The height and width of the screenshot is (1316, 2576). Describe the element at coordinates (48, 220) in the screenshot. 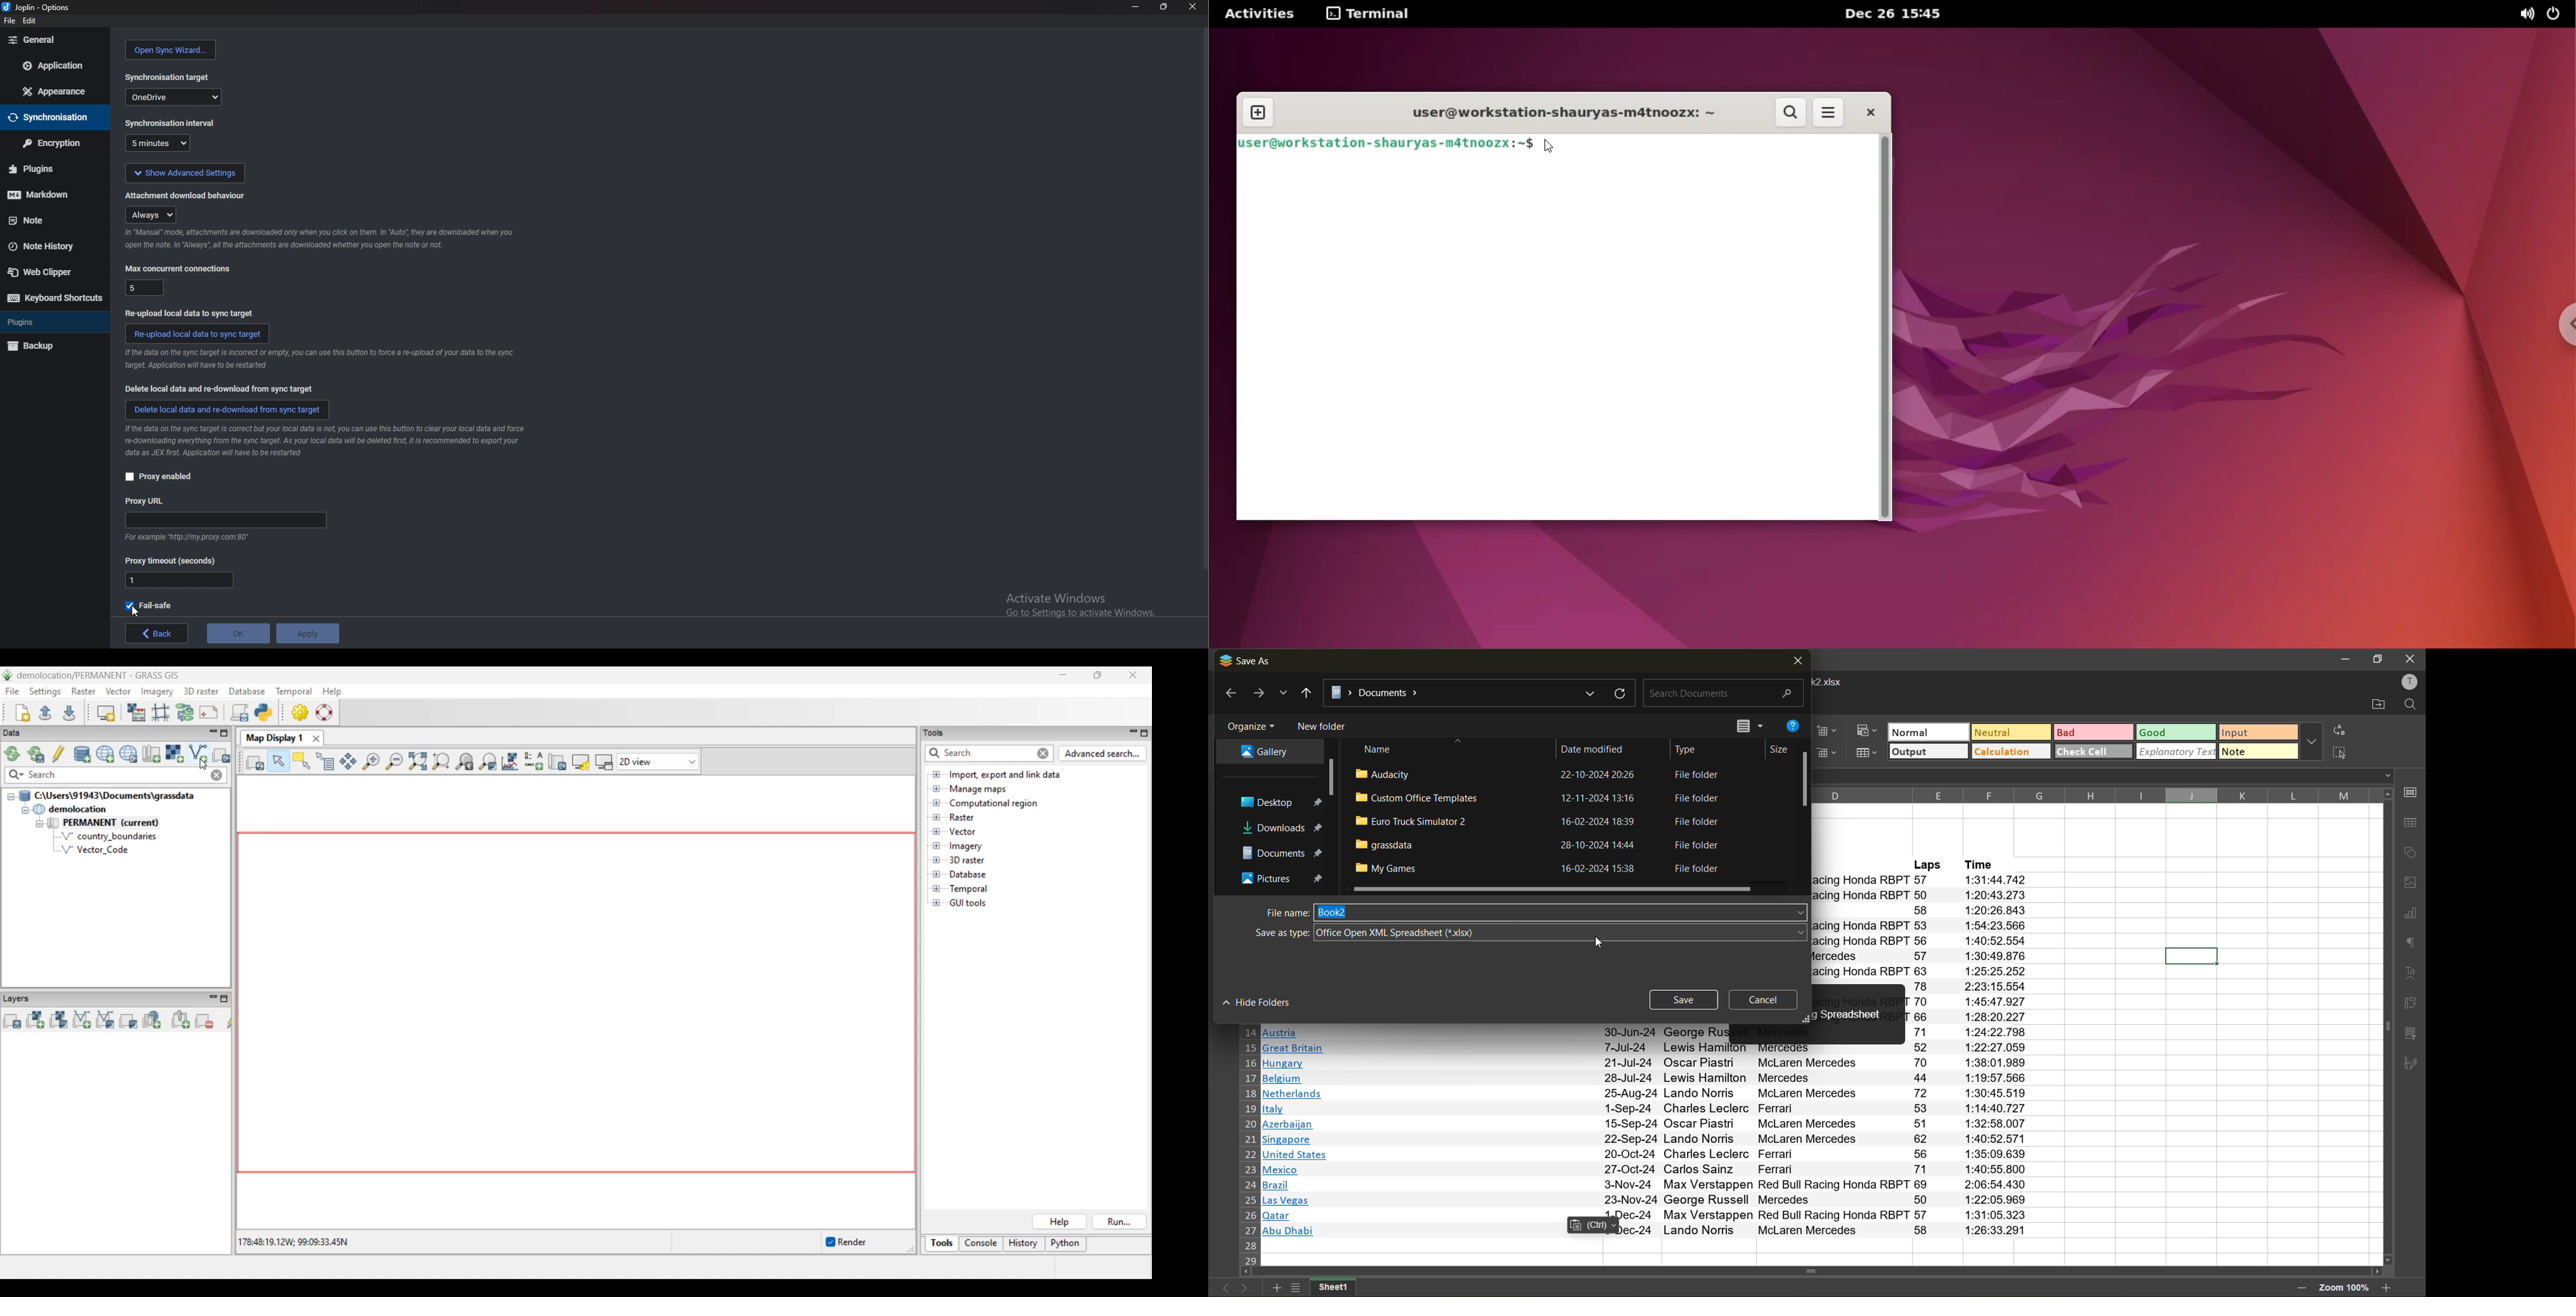

I see `note` at that location.